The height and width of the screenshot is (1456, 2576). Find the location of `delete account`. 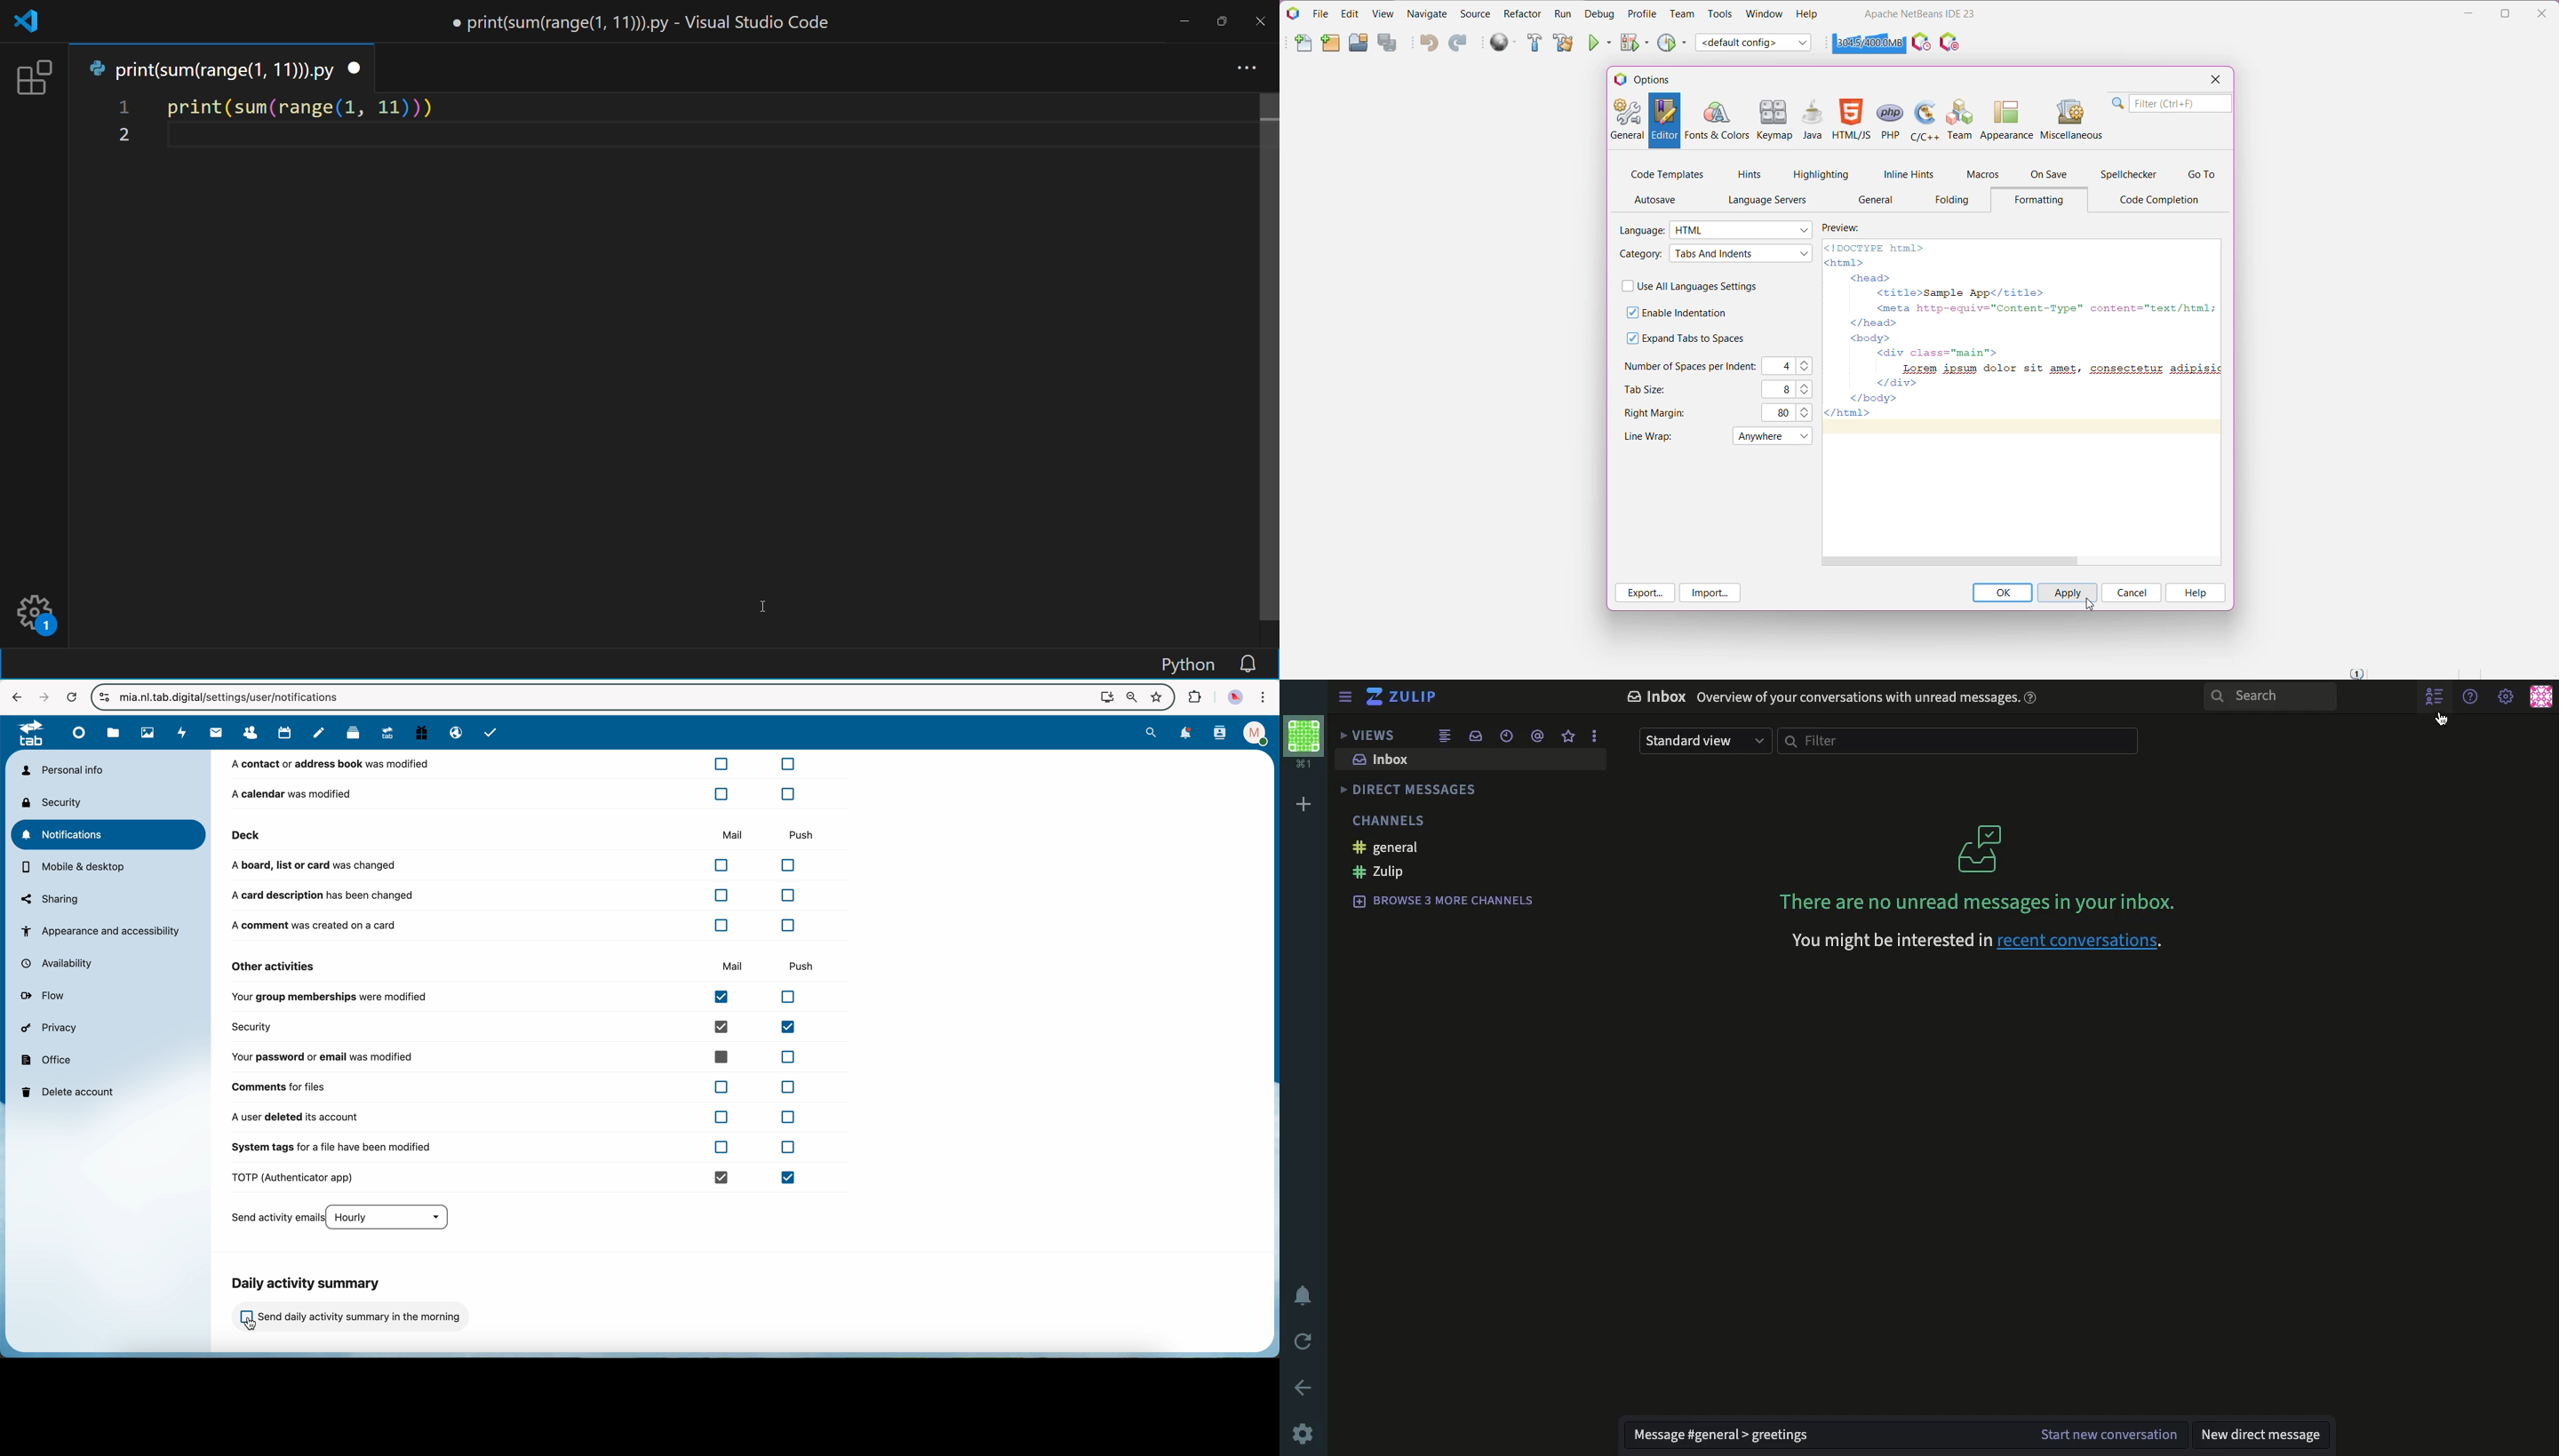

delete account is located at coordinates (70, 1091).